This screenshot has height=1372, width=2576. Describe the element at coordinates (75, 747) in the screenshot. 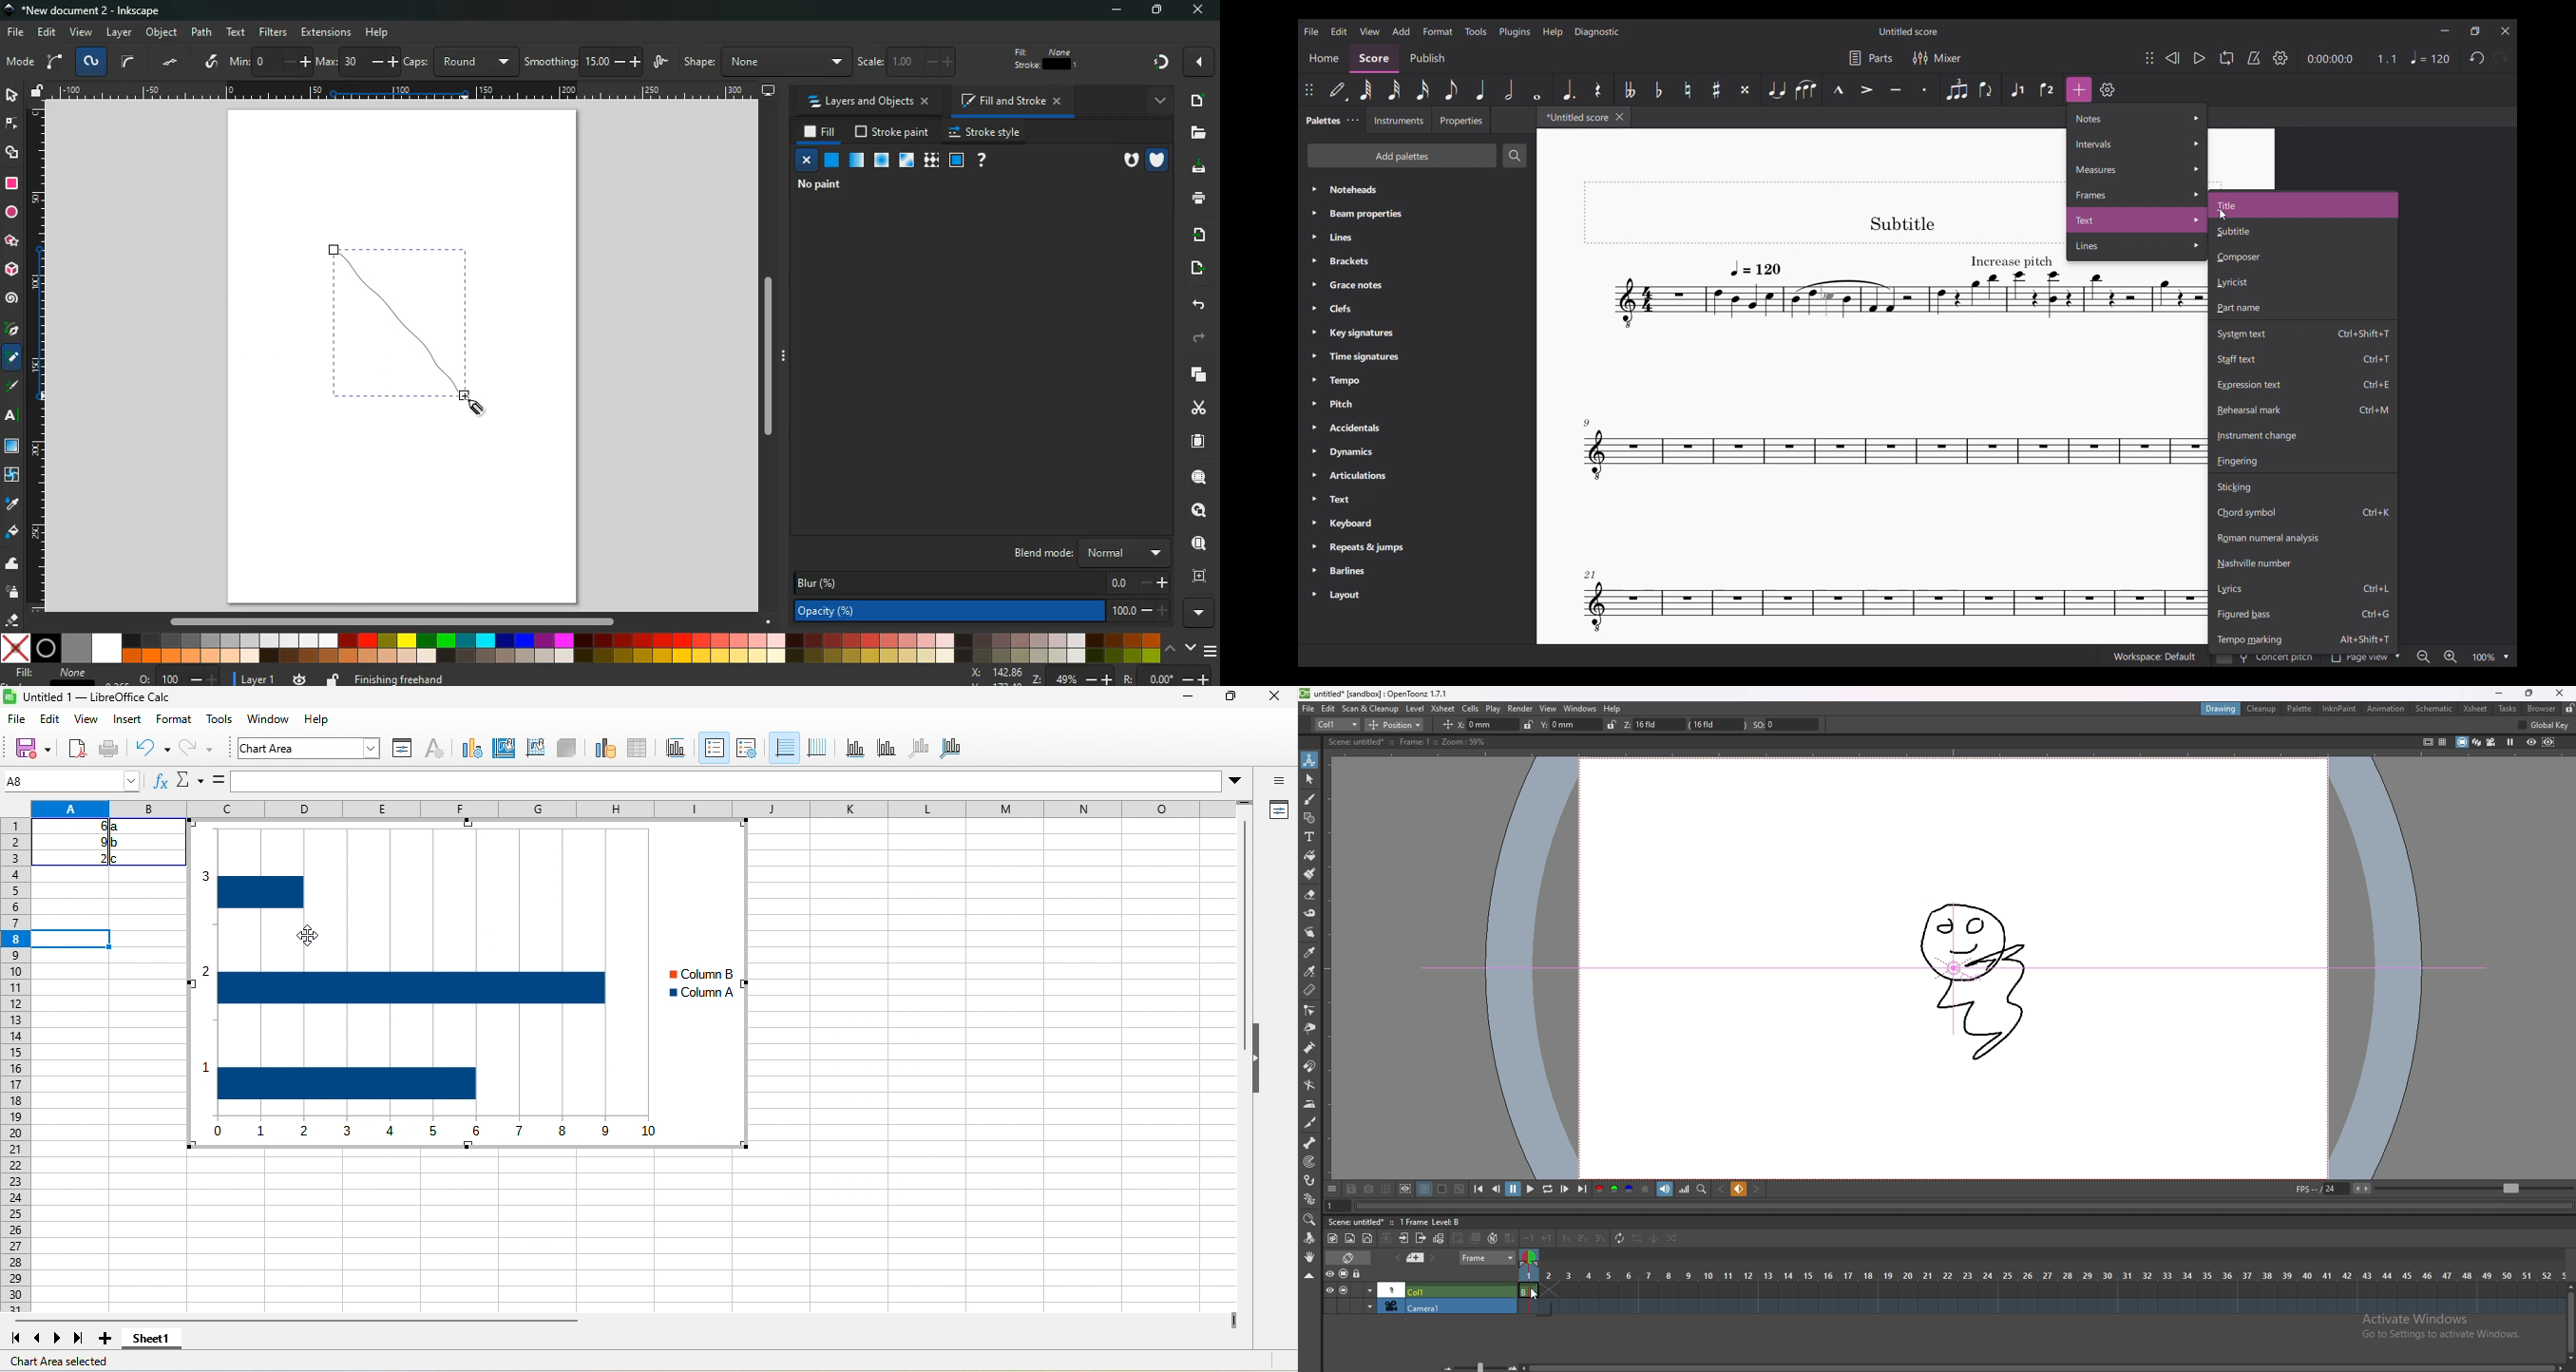

I see `open` at that location.